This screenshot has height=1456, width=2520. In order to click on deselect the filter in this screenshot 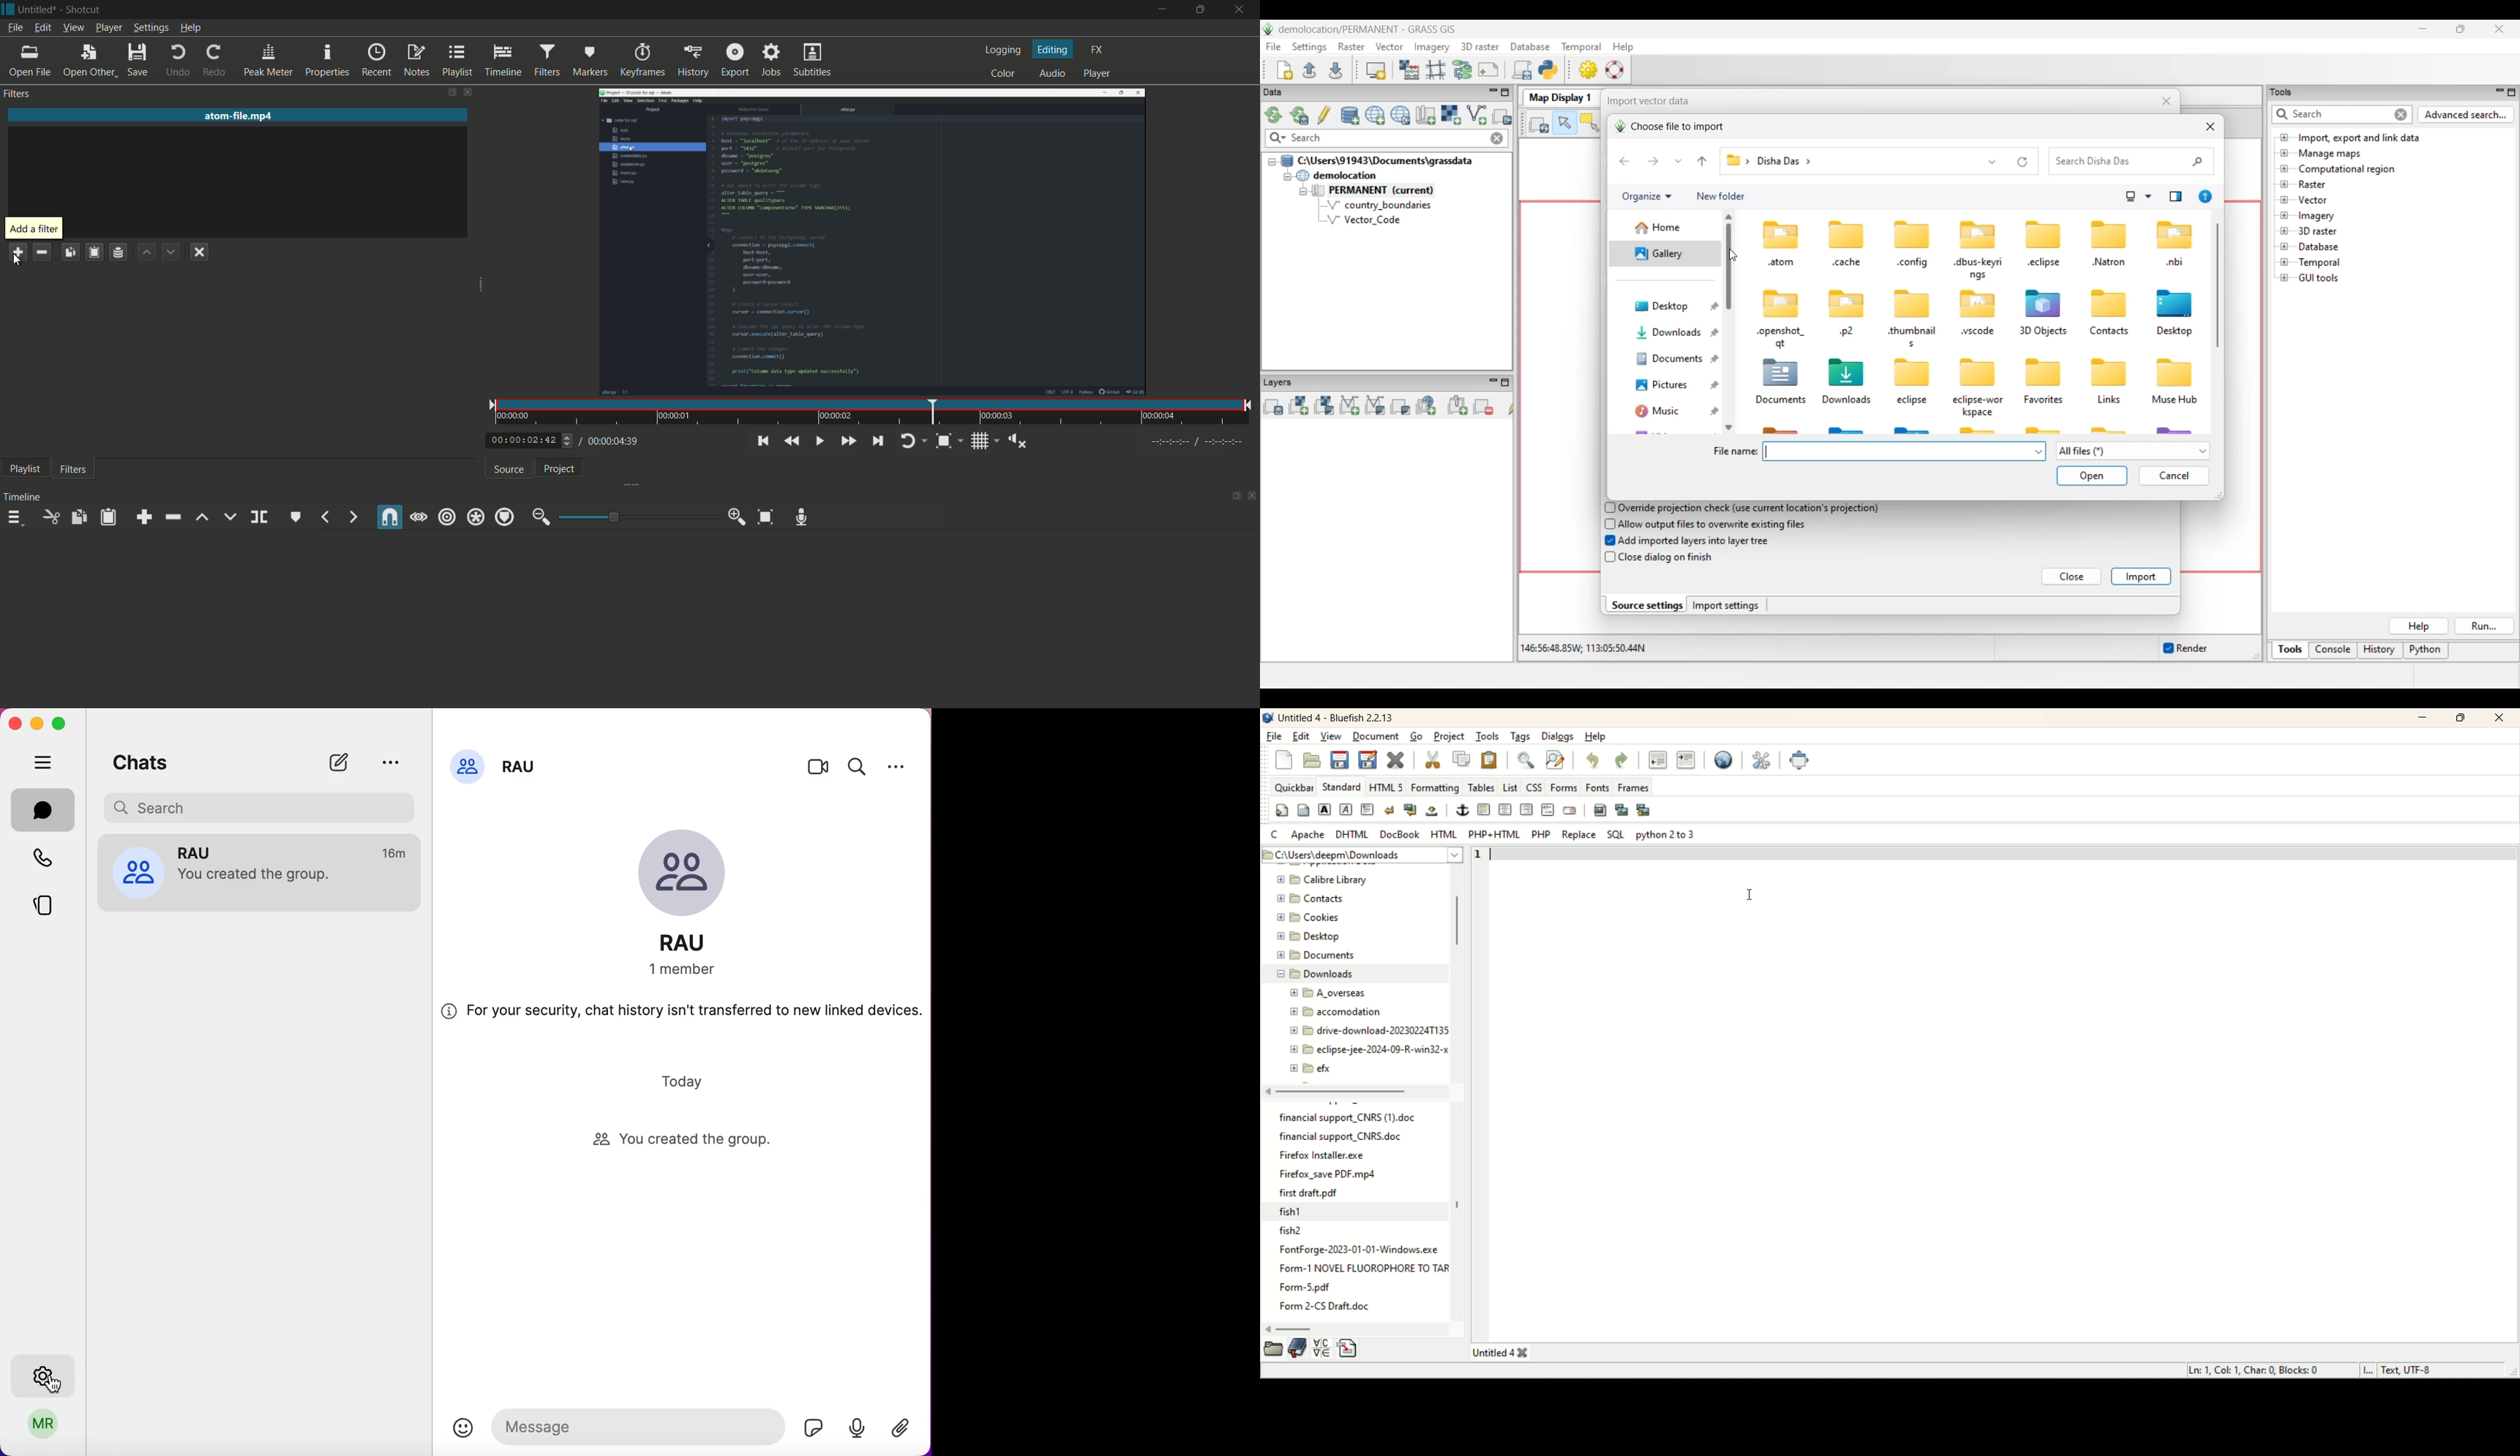, I will do `click(202, 251)`.